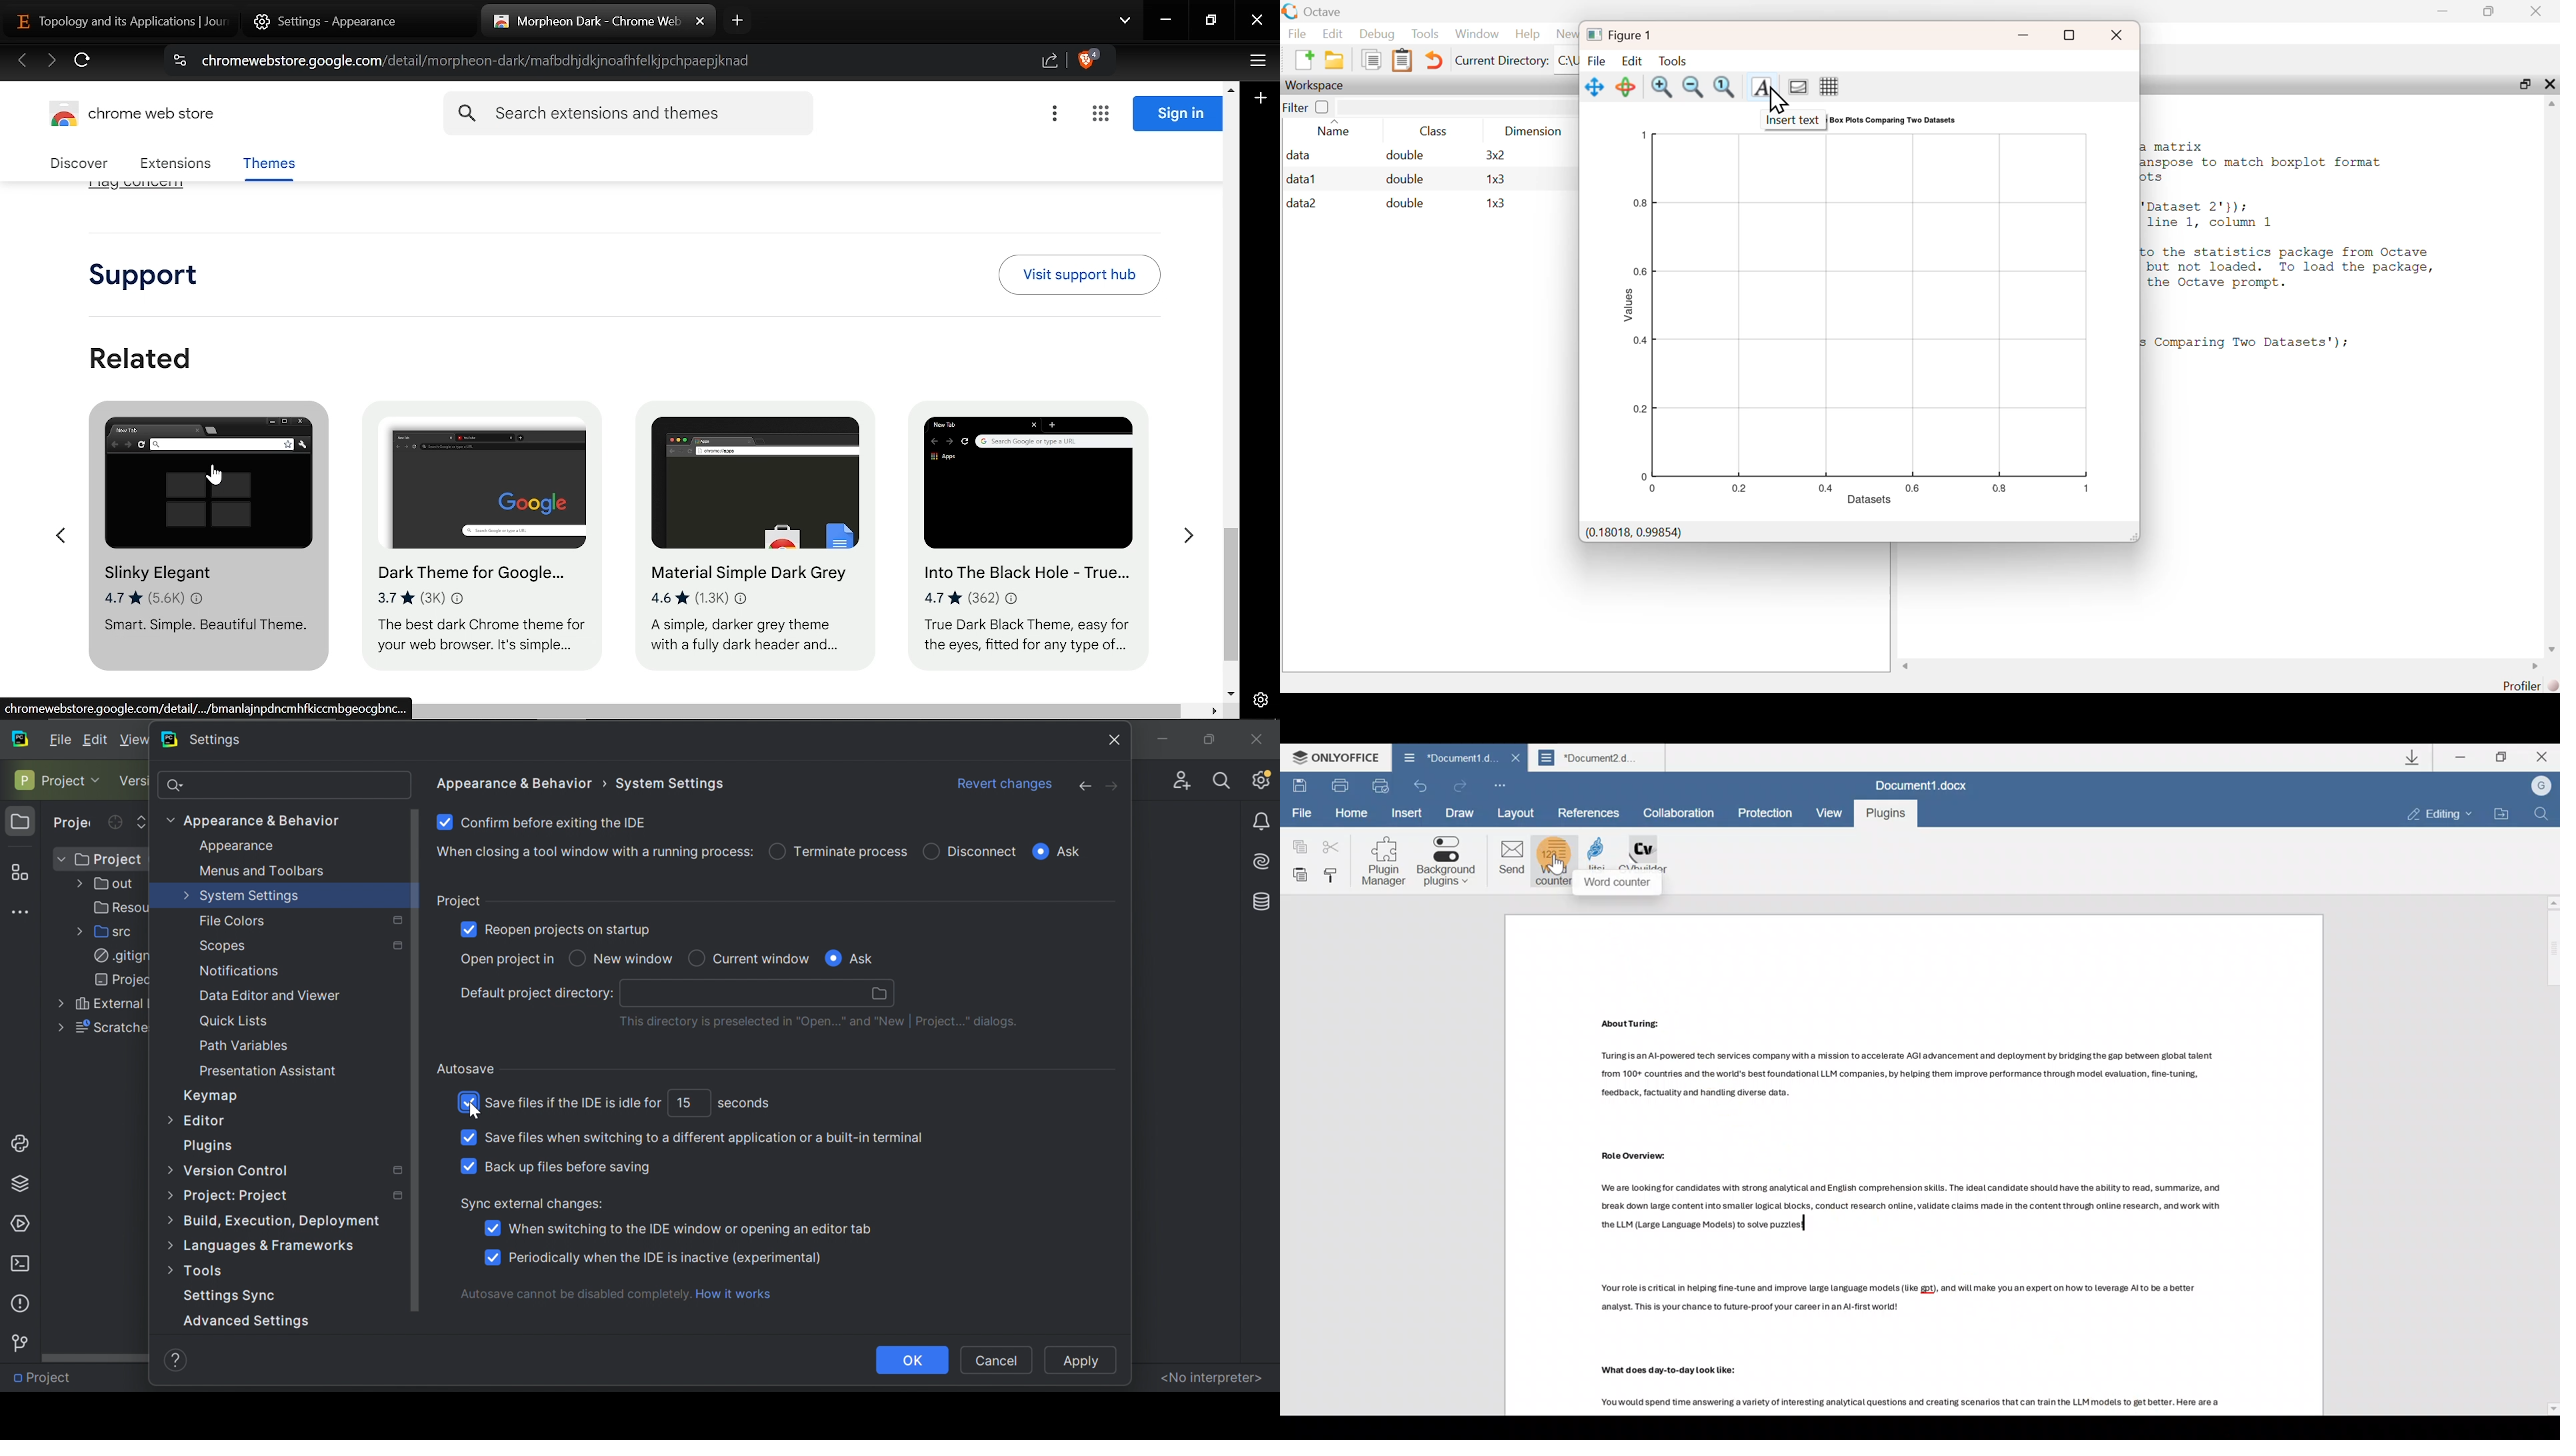 The height and width of the screenshot is (1456, 2576). What do you see at coordinates (1870, 499) in the screenshot?
I see `Datasets` at bounding box center [1870, 499].